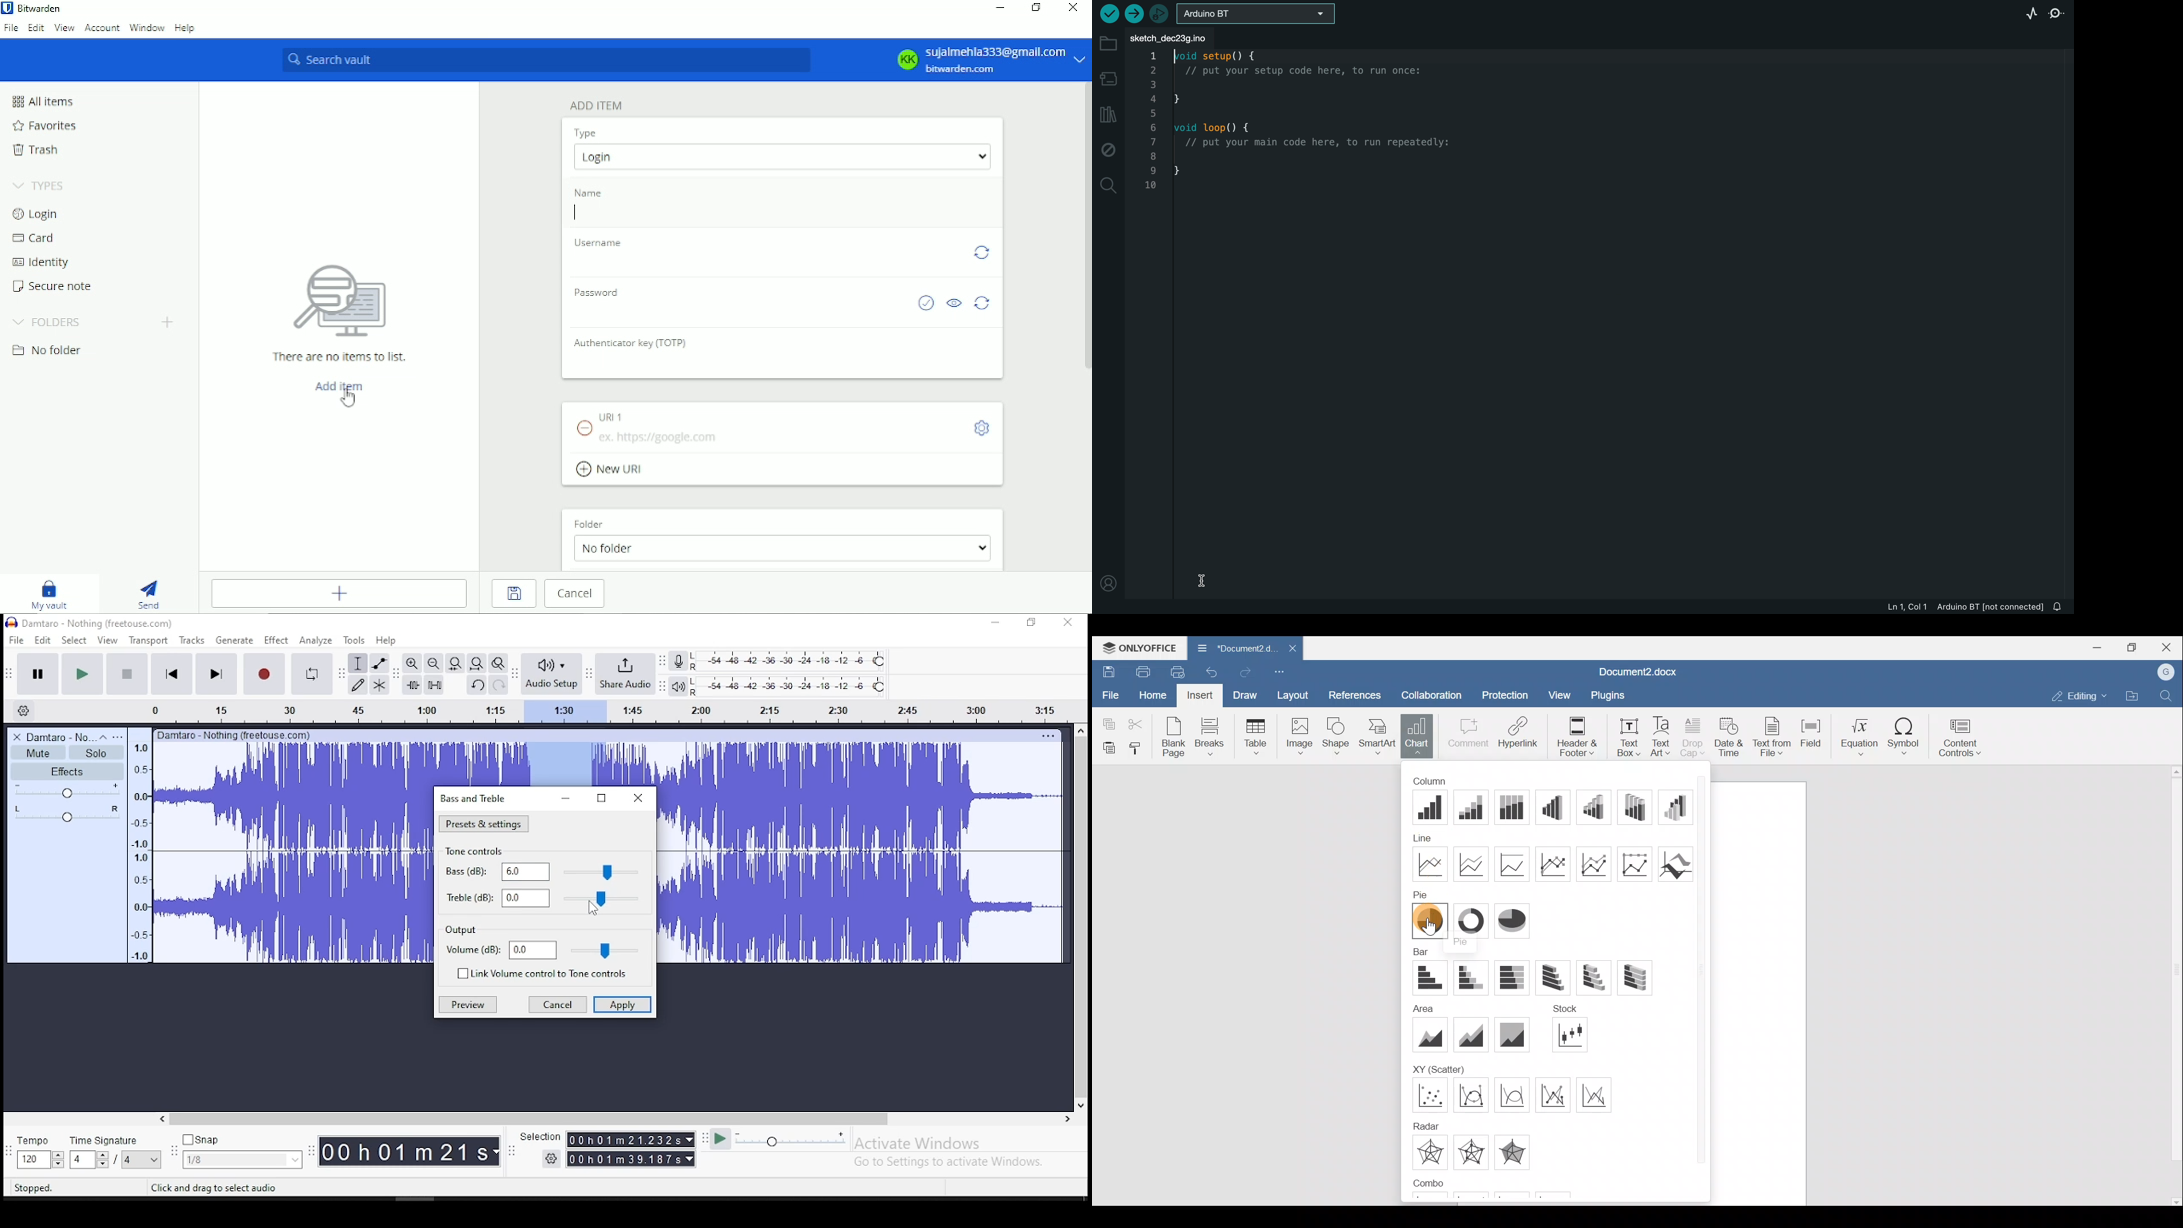  I want to click on Clustered column, so click(1430, 810).